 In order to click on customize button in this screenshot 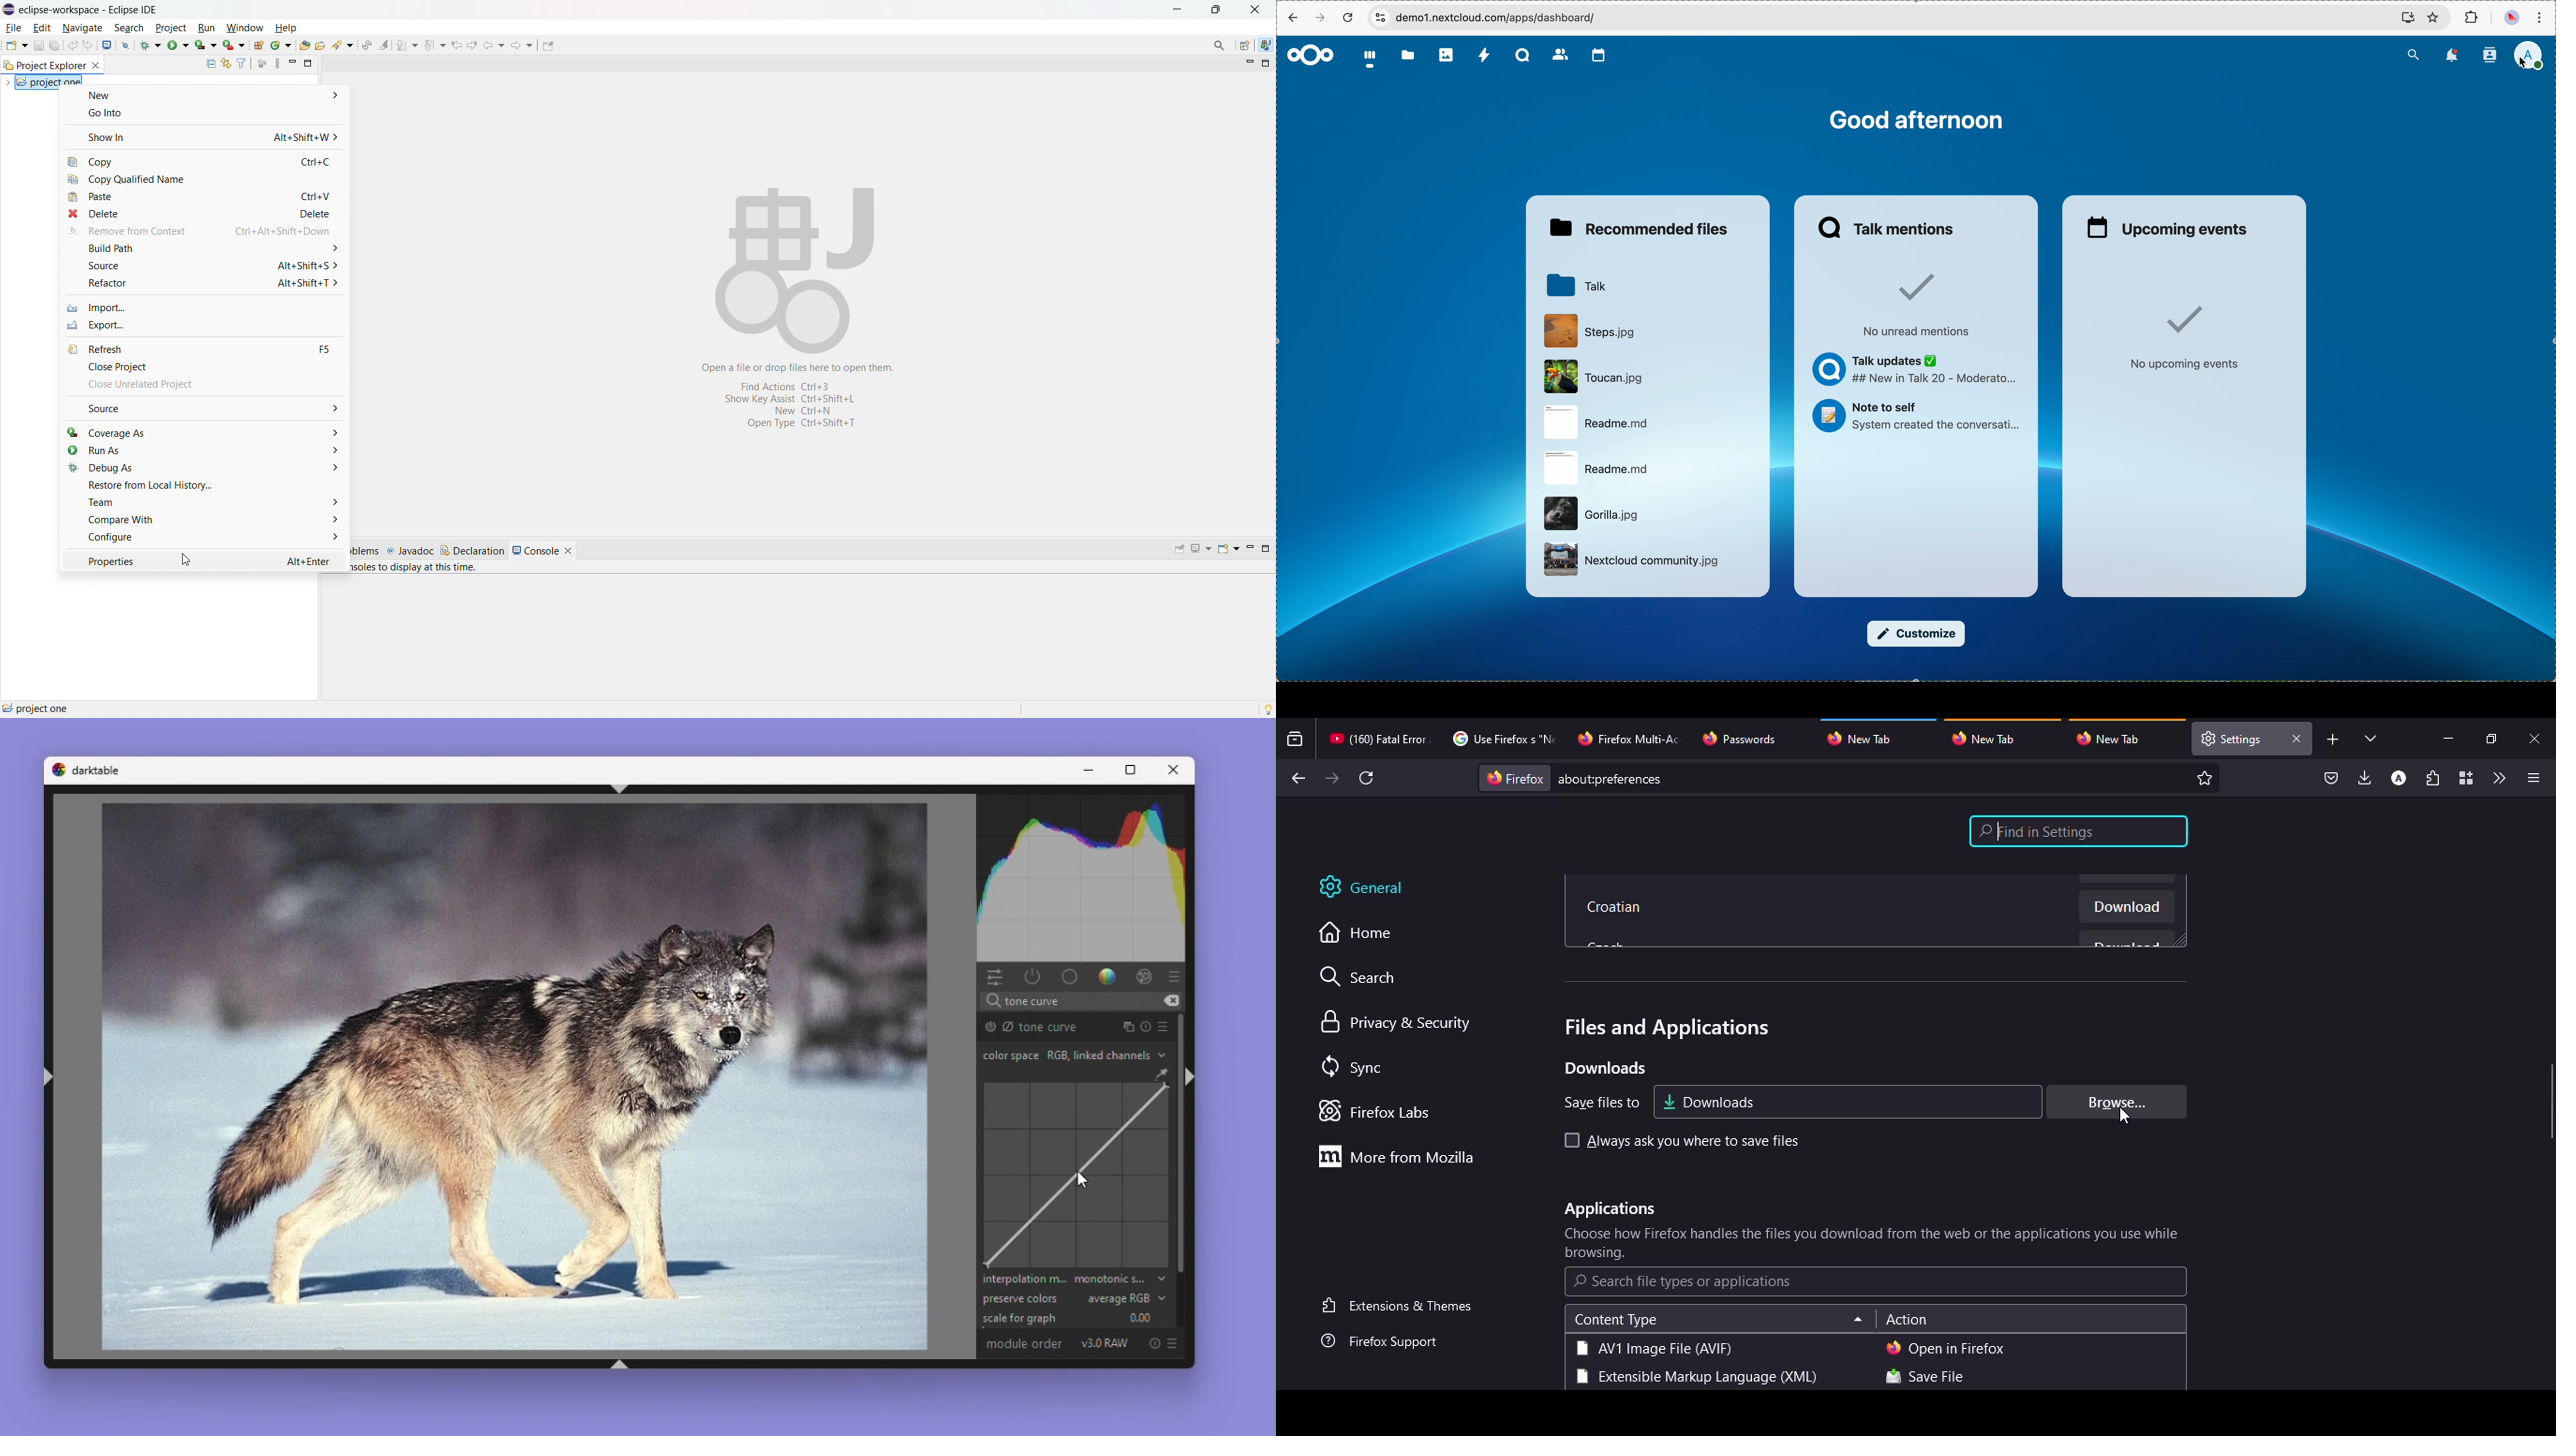, I will do `click(1917, 634)`.